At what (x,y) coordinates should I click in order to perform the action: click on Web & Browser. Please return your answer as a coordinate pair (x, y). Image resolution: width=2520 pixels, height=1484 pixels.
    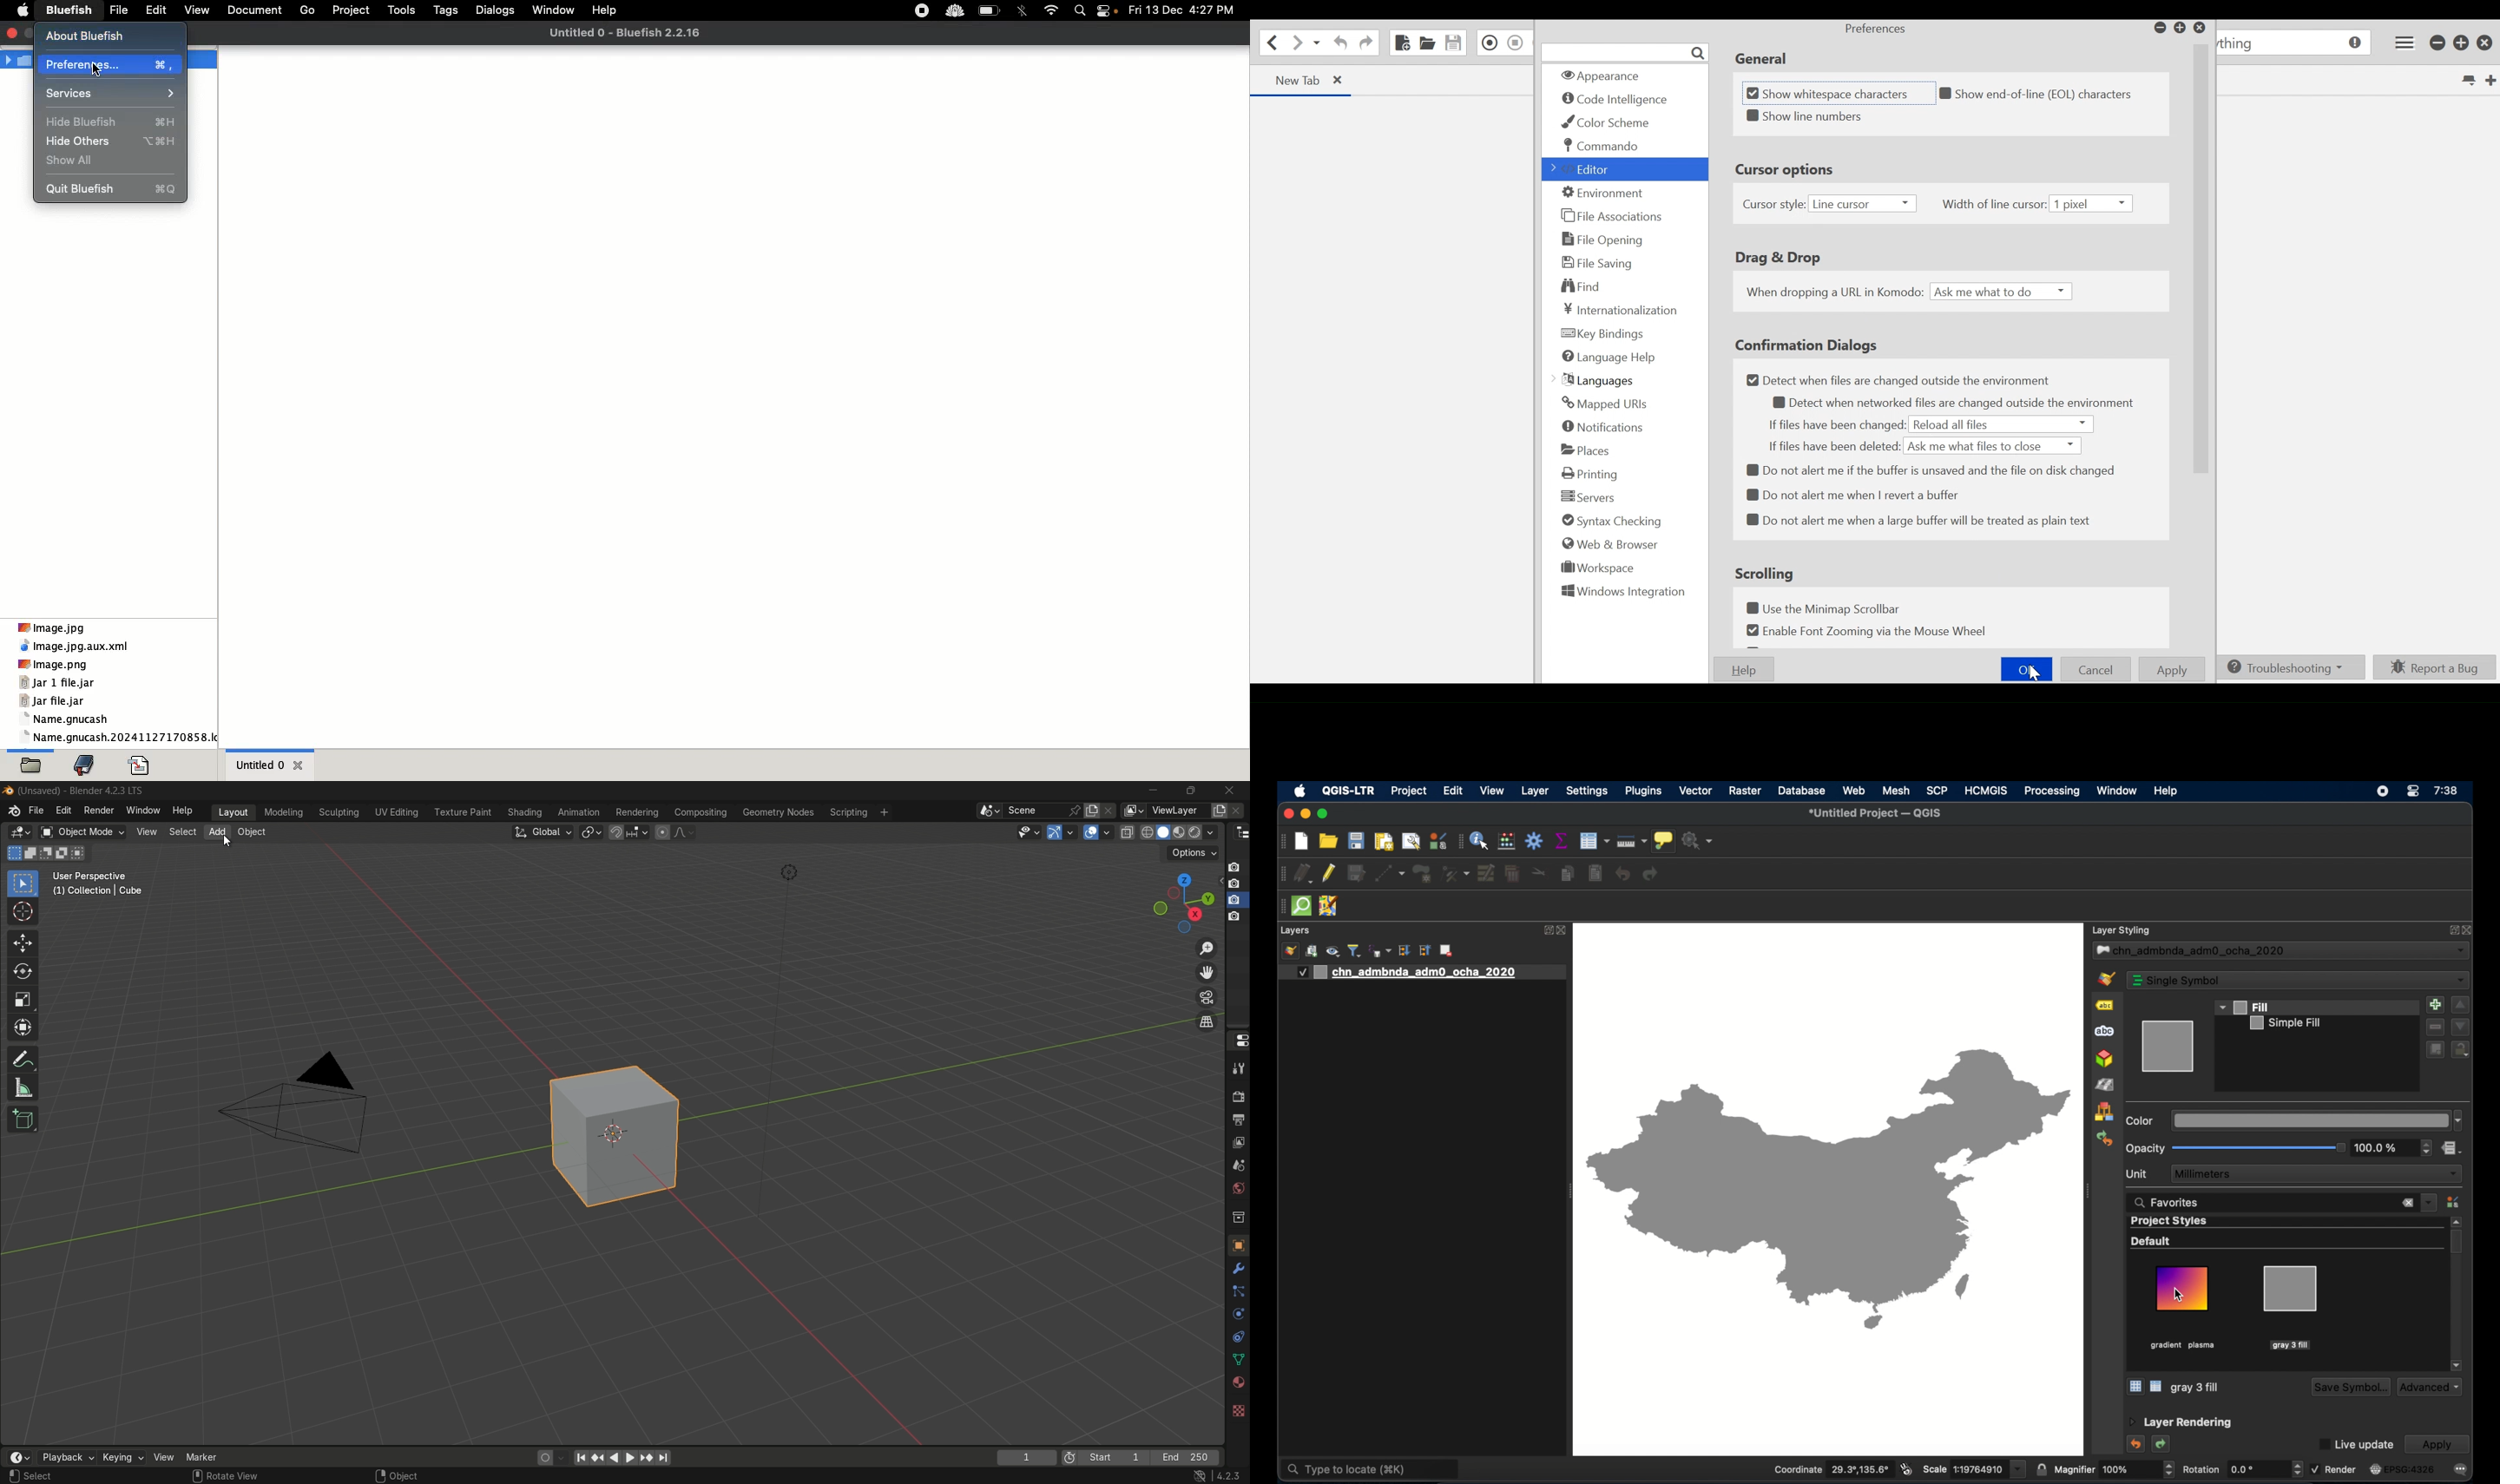
    Looking at the image, I should click on (1612, 545).